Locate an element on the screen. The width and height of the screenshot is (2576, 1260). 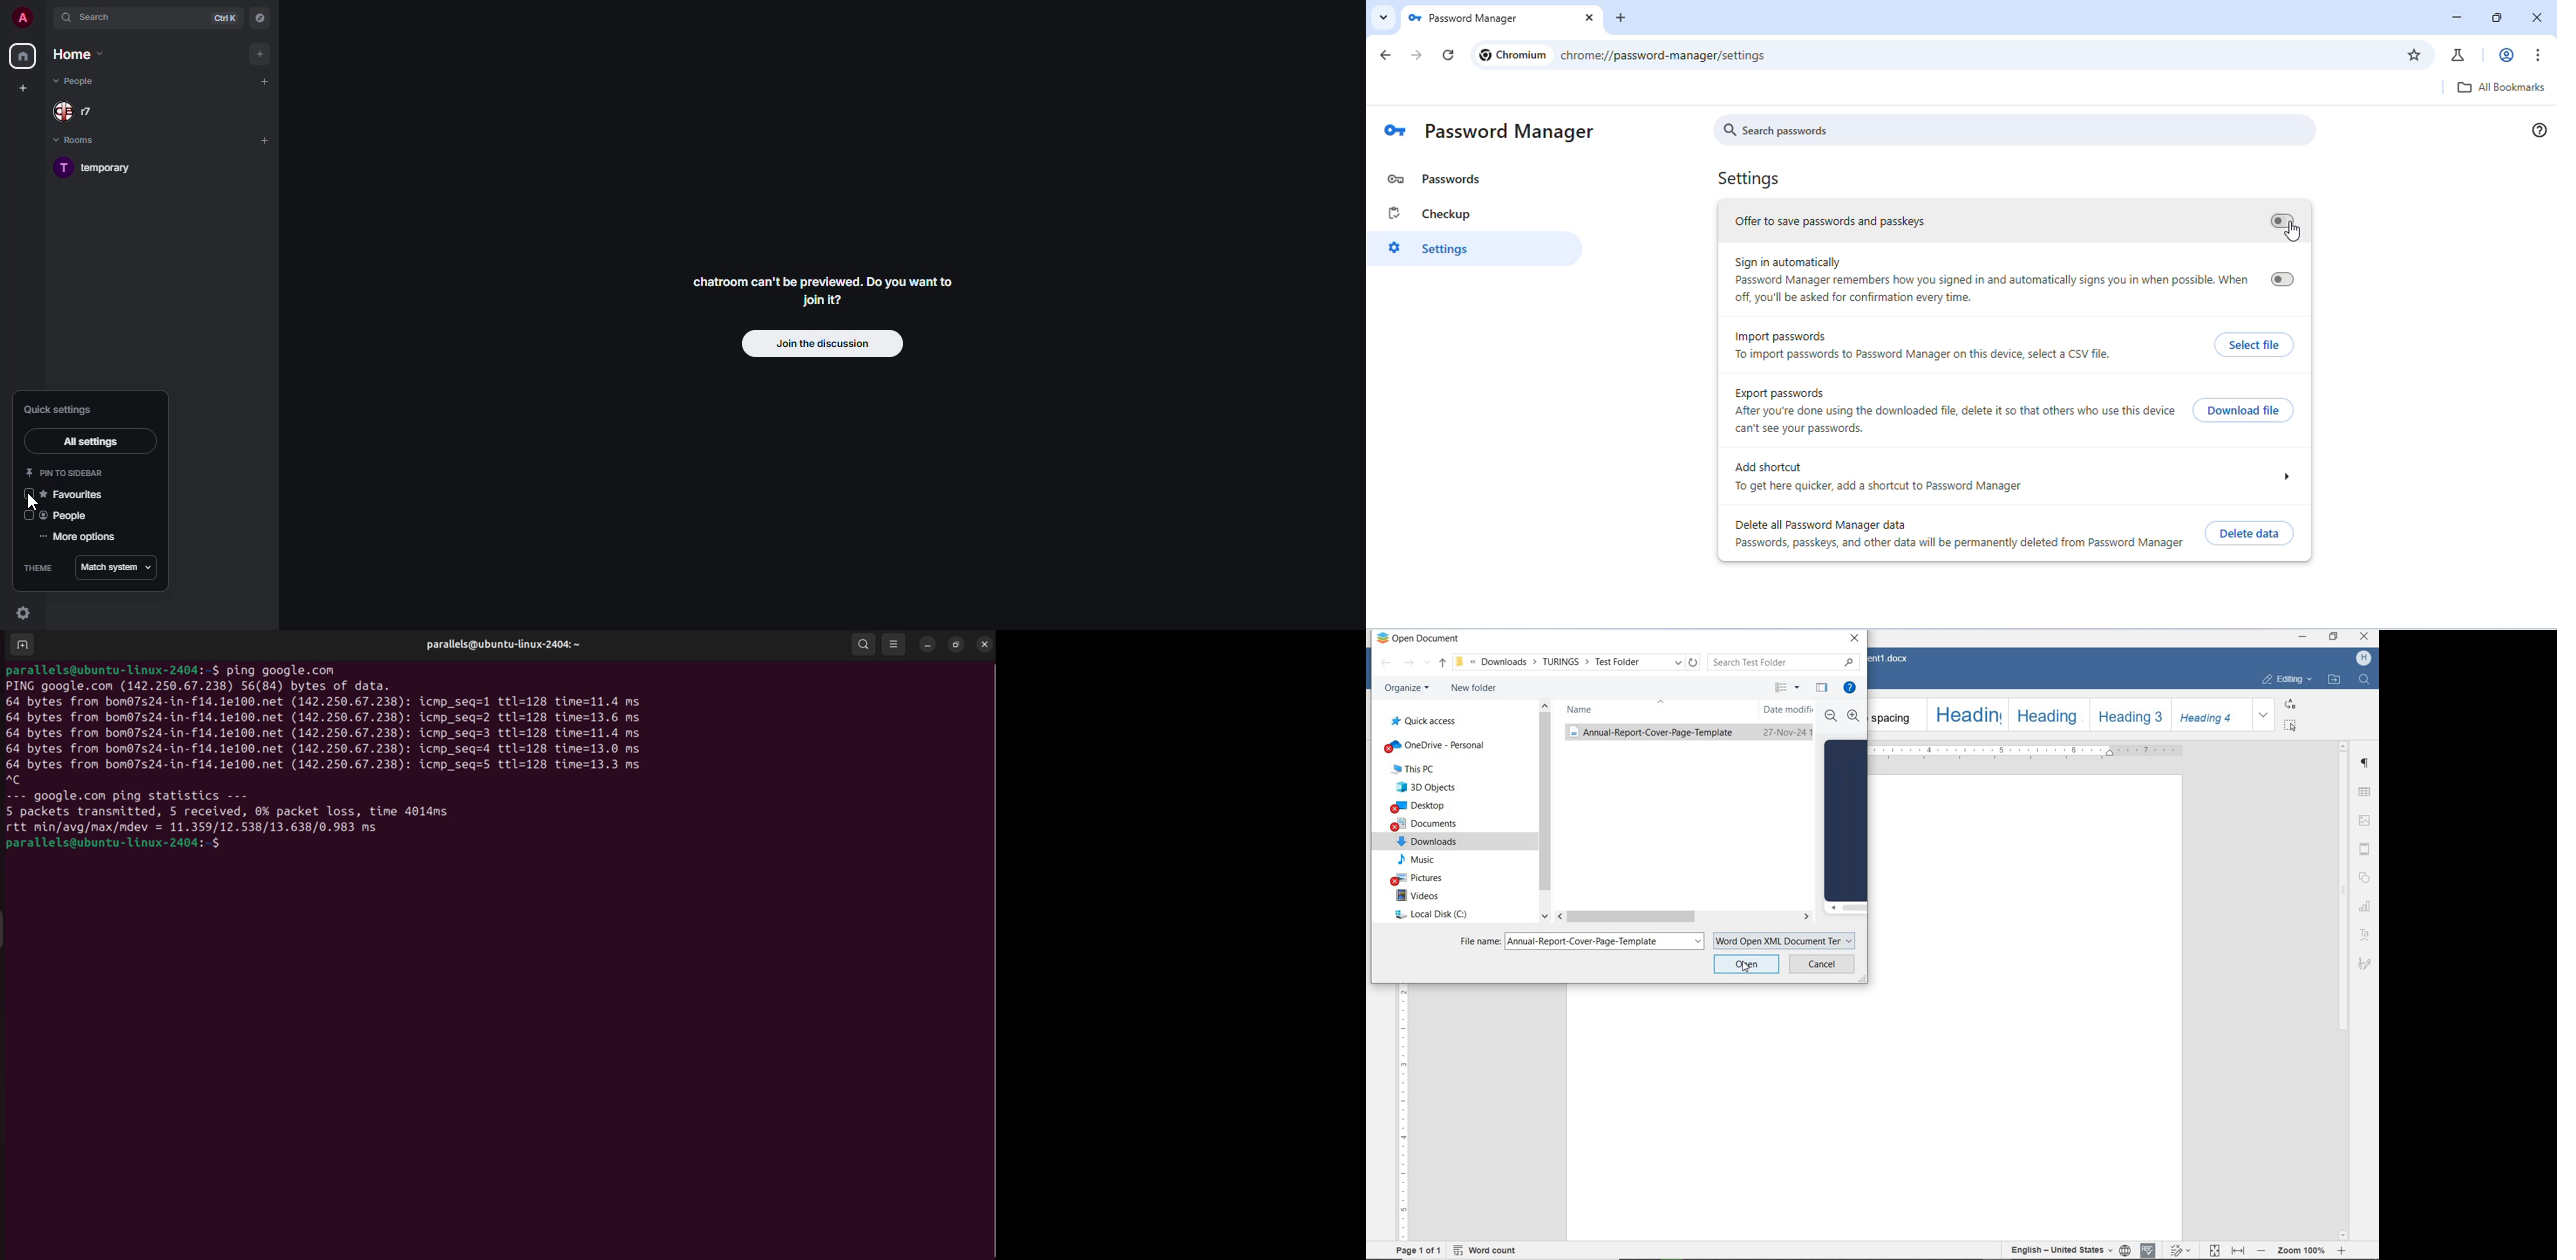
 is located at coordinates (2181, 1251).